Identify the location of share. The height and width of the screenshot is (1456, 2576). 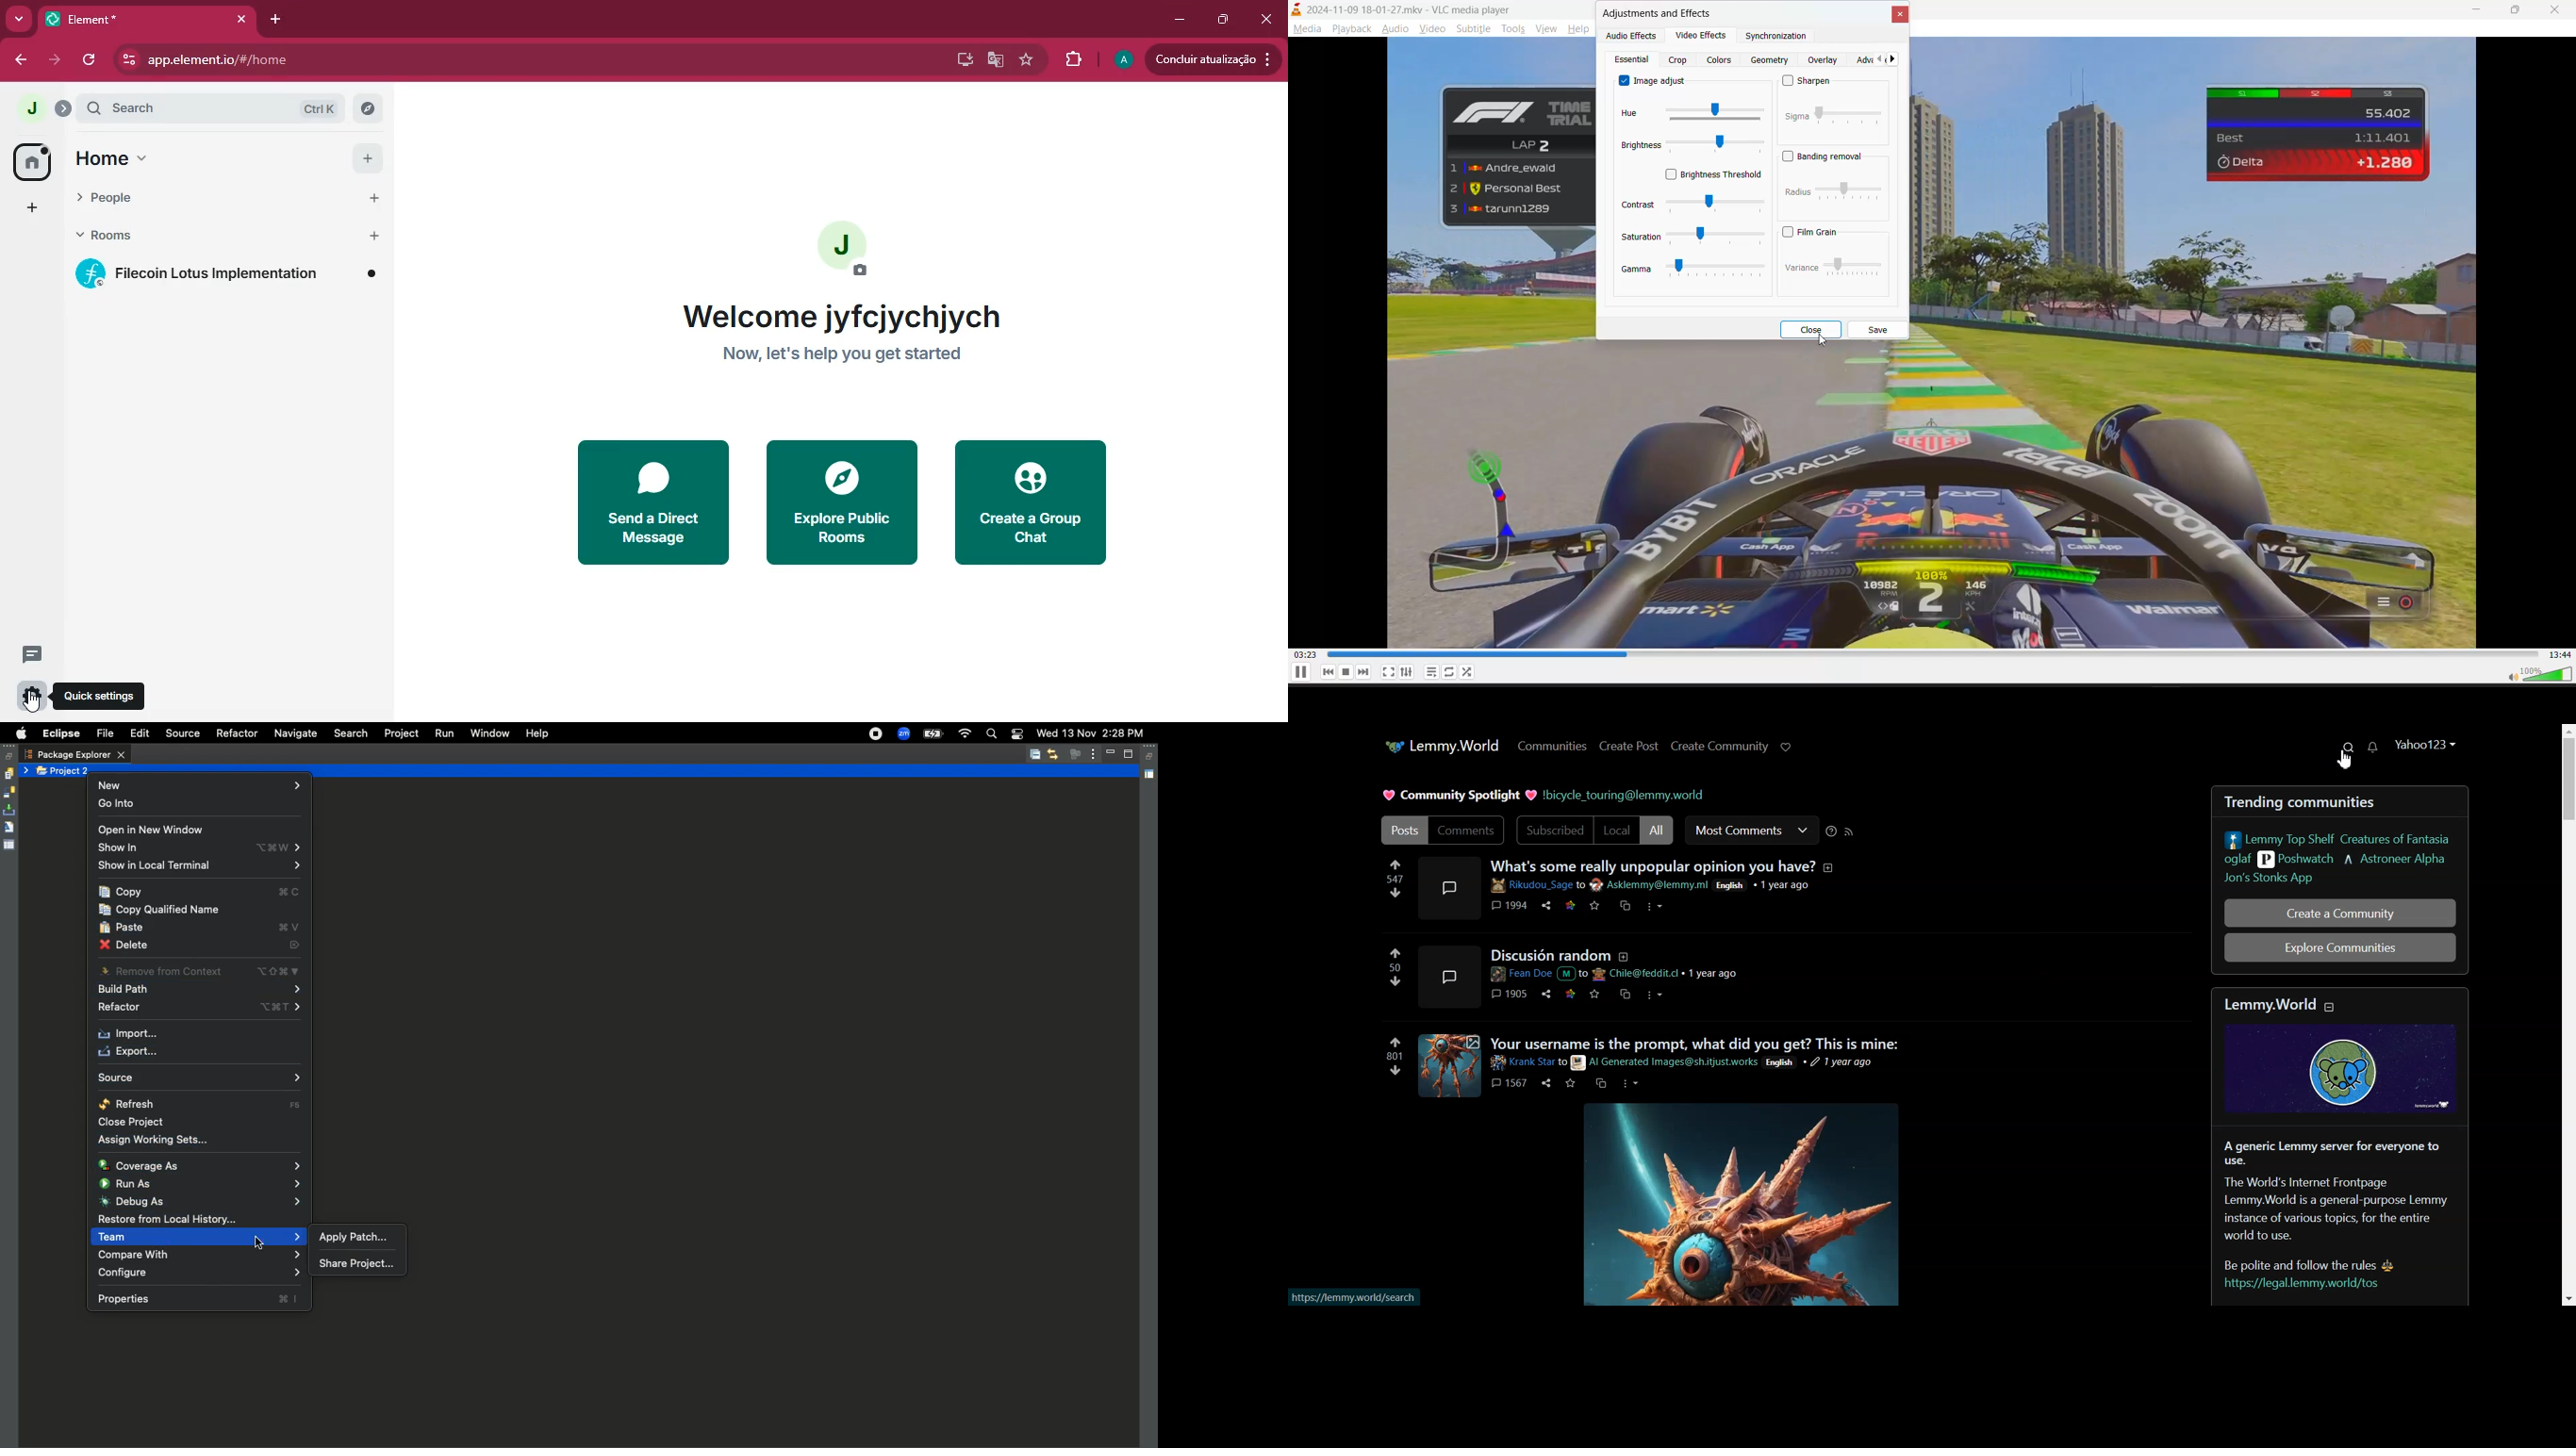
(1546, 993).